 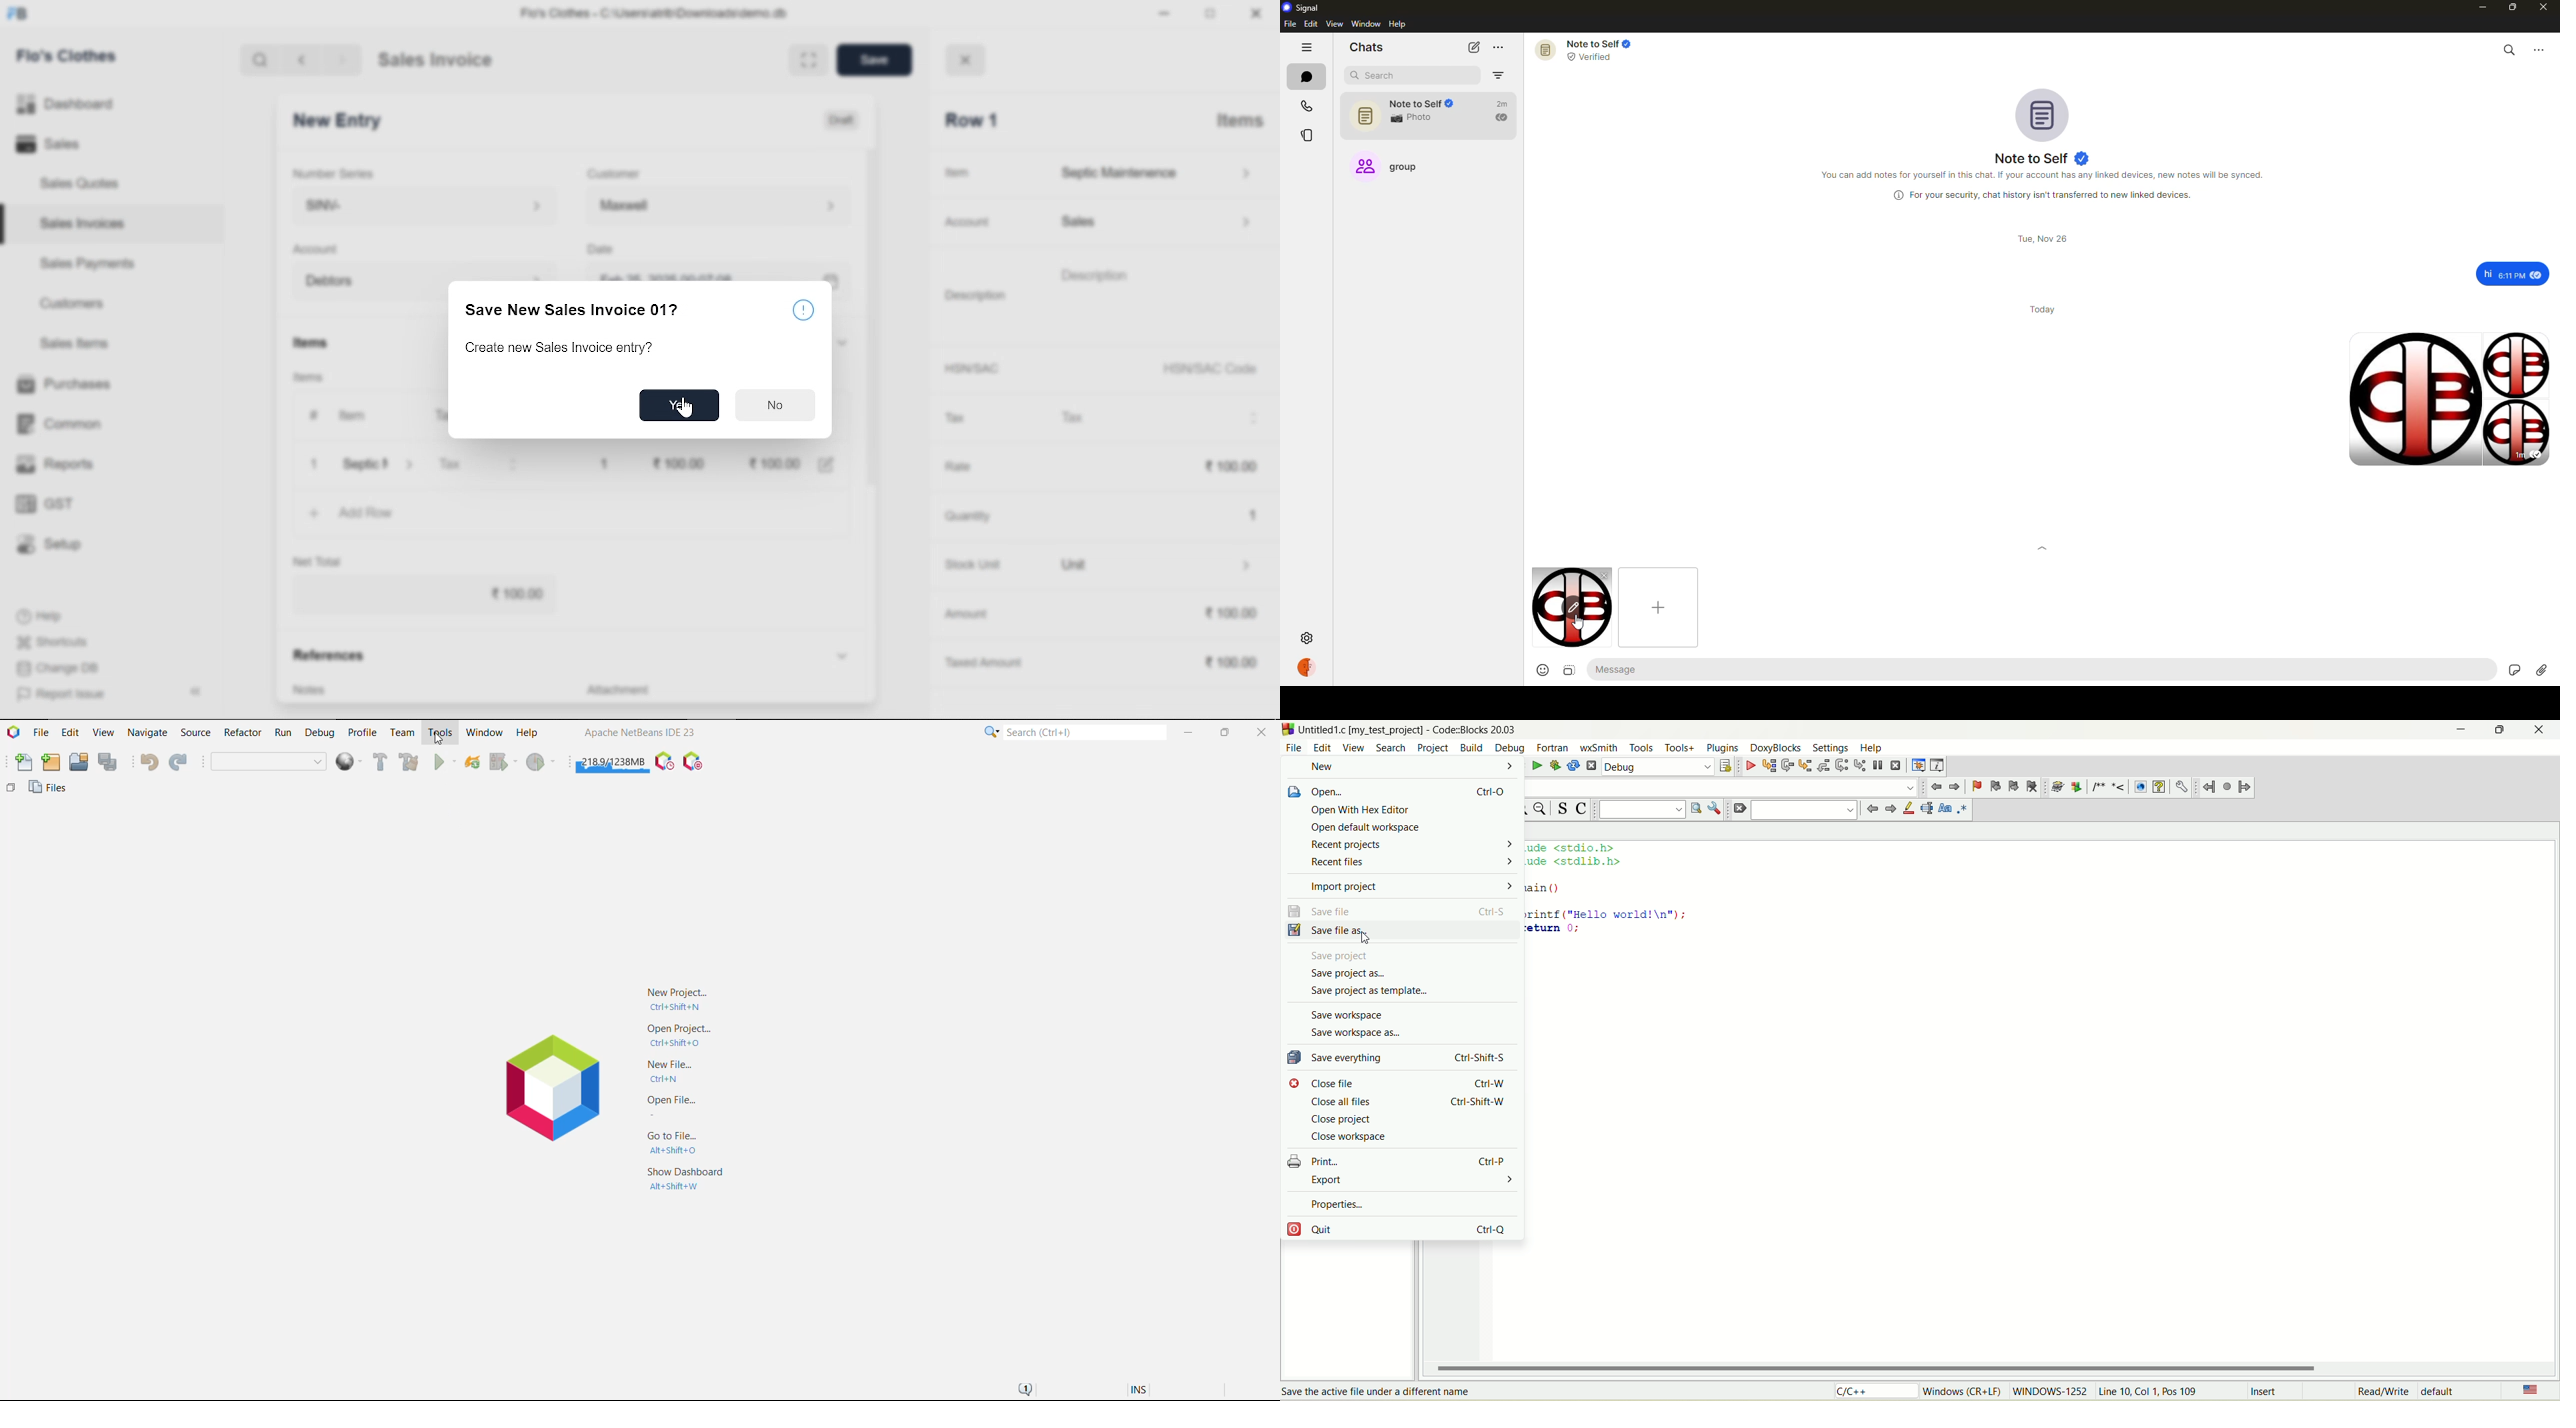 What do you see at coordinates (1349, 974) in the screenshot?
I see `save project as` at bounding box center [1349, 974].